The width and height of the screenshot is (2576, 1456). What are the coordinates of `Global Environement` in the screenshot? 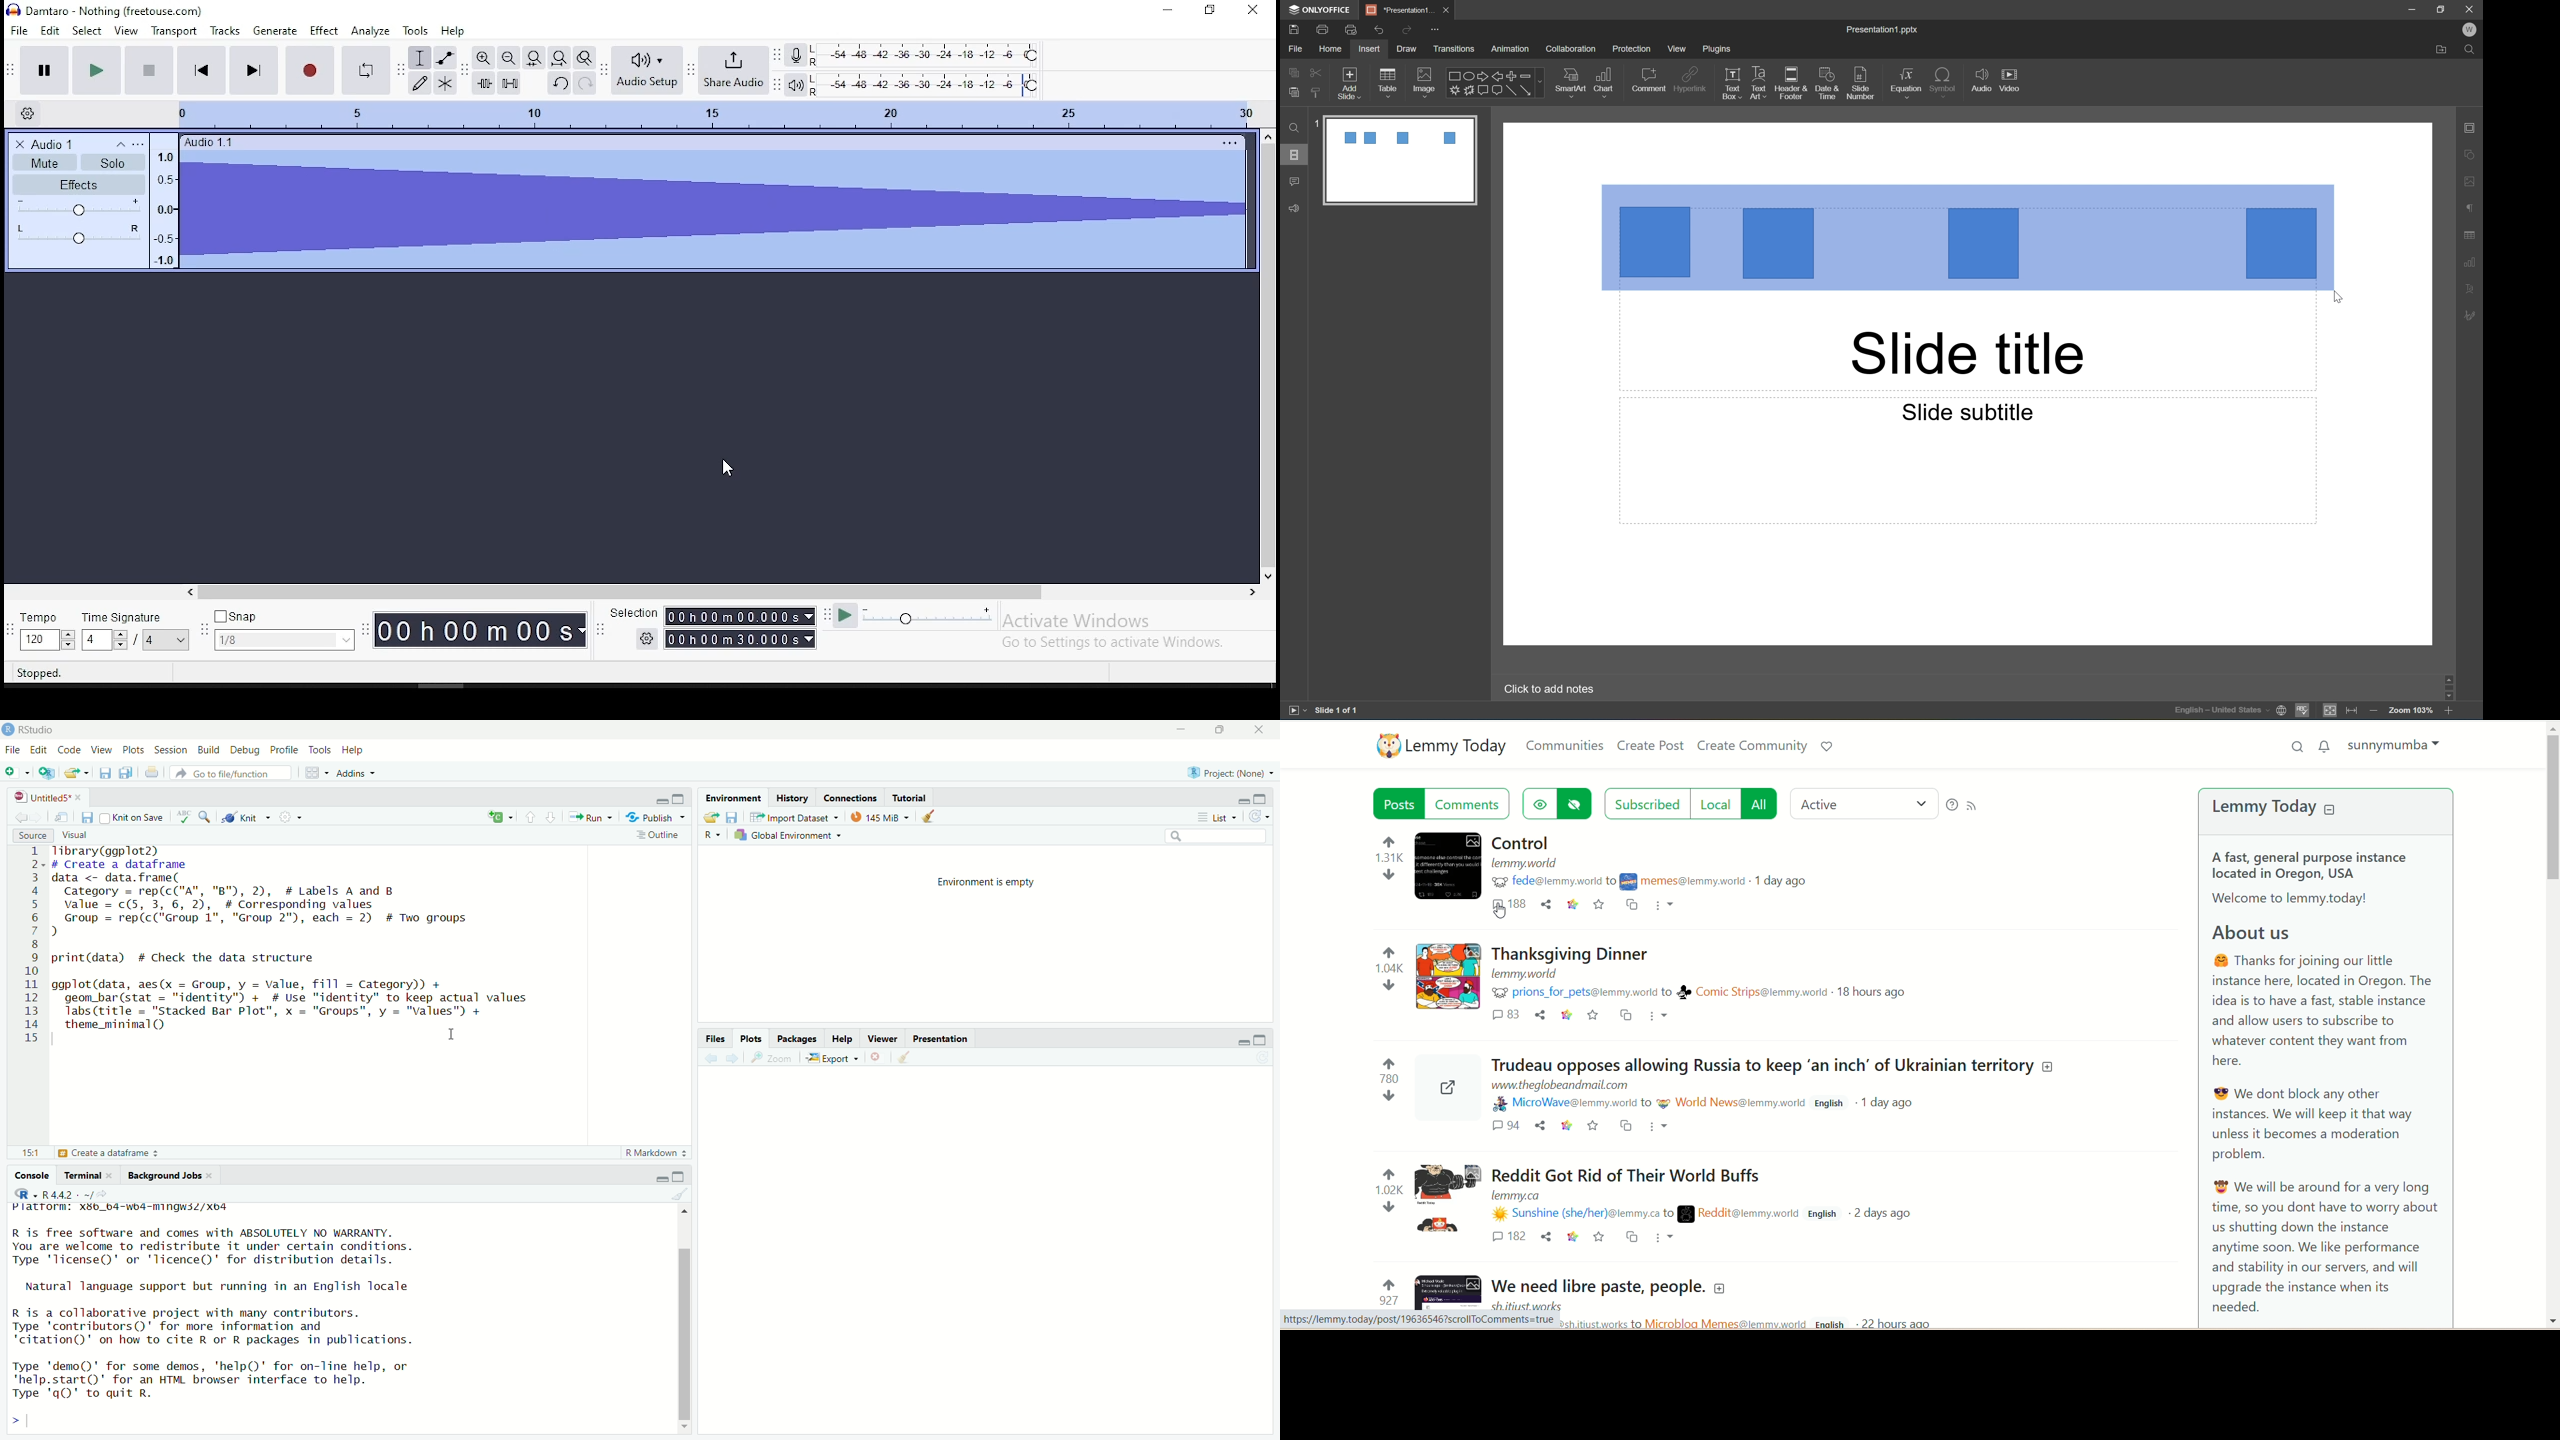 It's located at (787, 835).